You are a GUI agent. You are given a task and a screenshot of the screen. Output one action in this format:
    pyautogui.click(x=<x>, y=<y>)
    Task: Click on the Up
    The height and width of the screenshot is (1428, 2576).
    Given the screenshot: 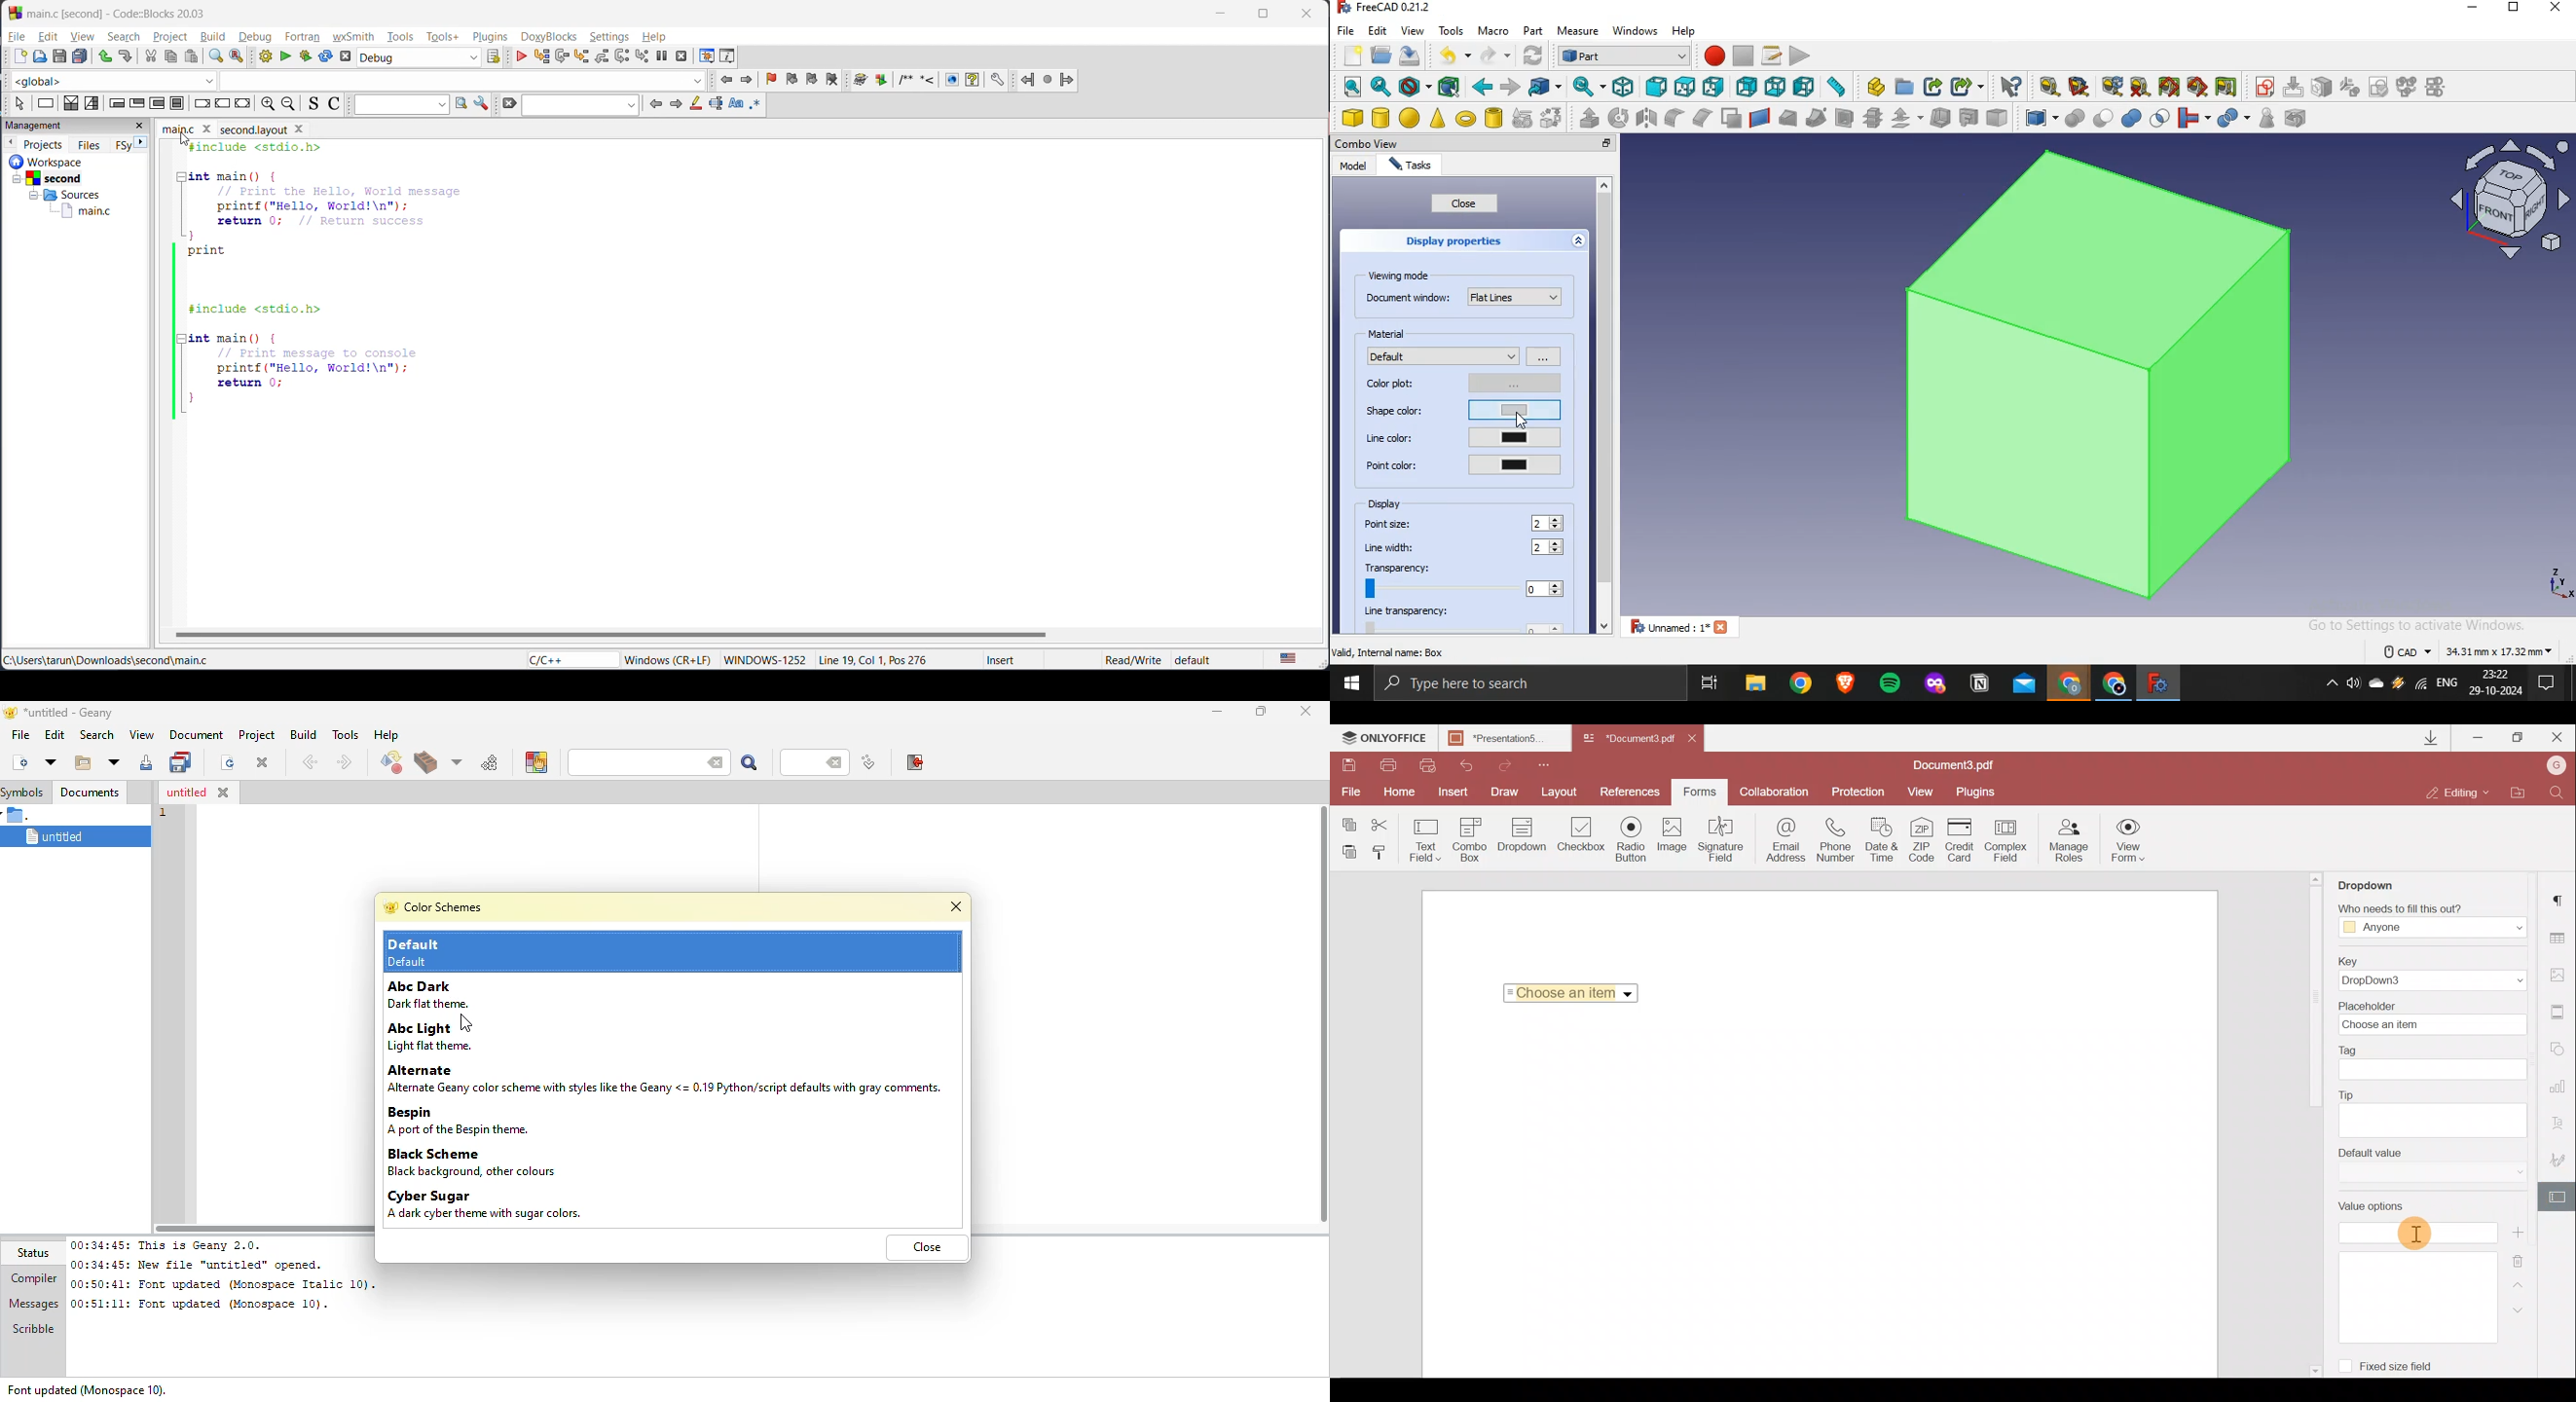 What is the action you would take?
    pyautogui.click(x=2520, y=1283)
    